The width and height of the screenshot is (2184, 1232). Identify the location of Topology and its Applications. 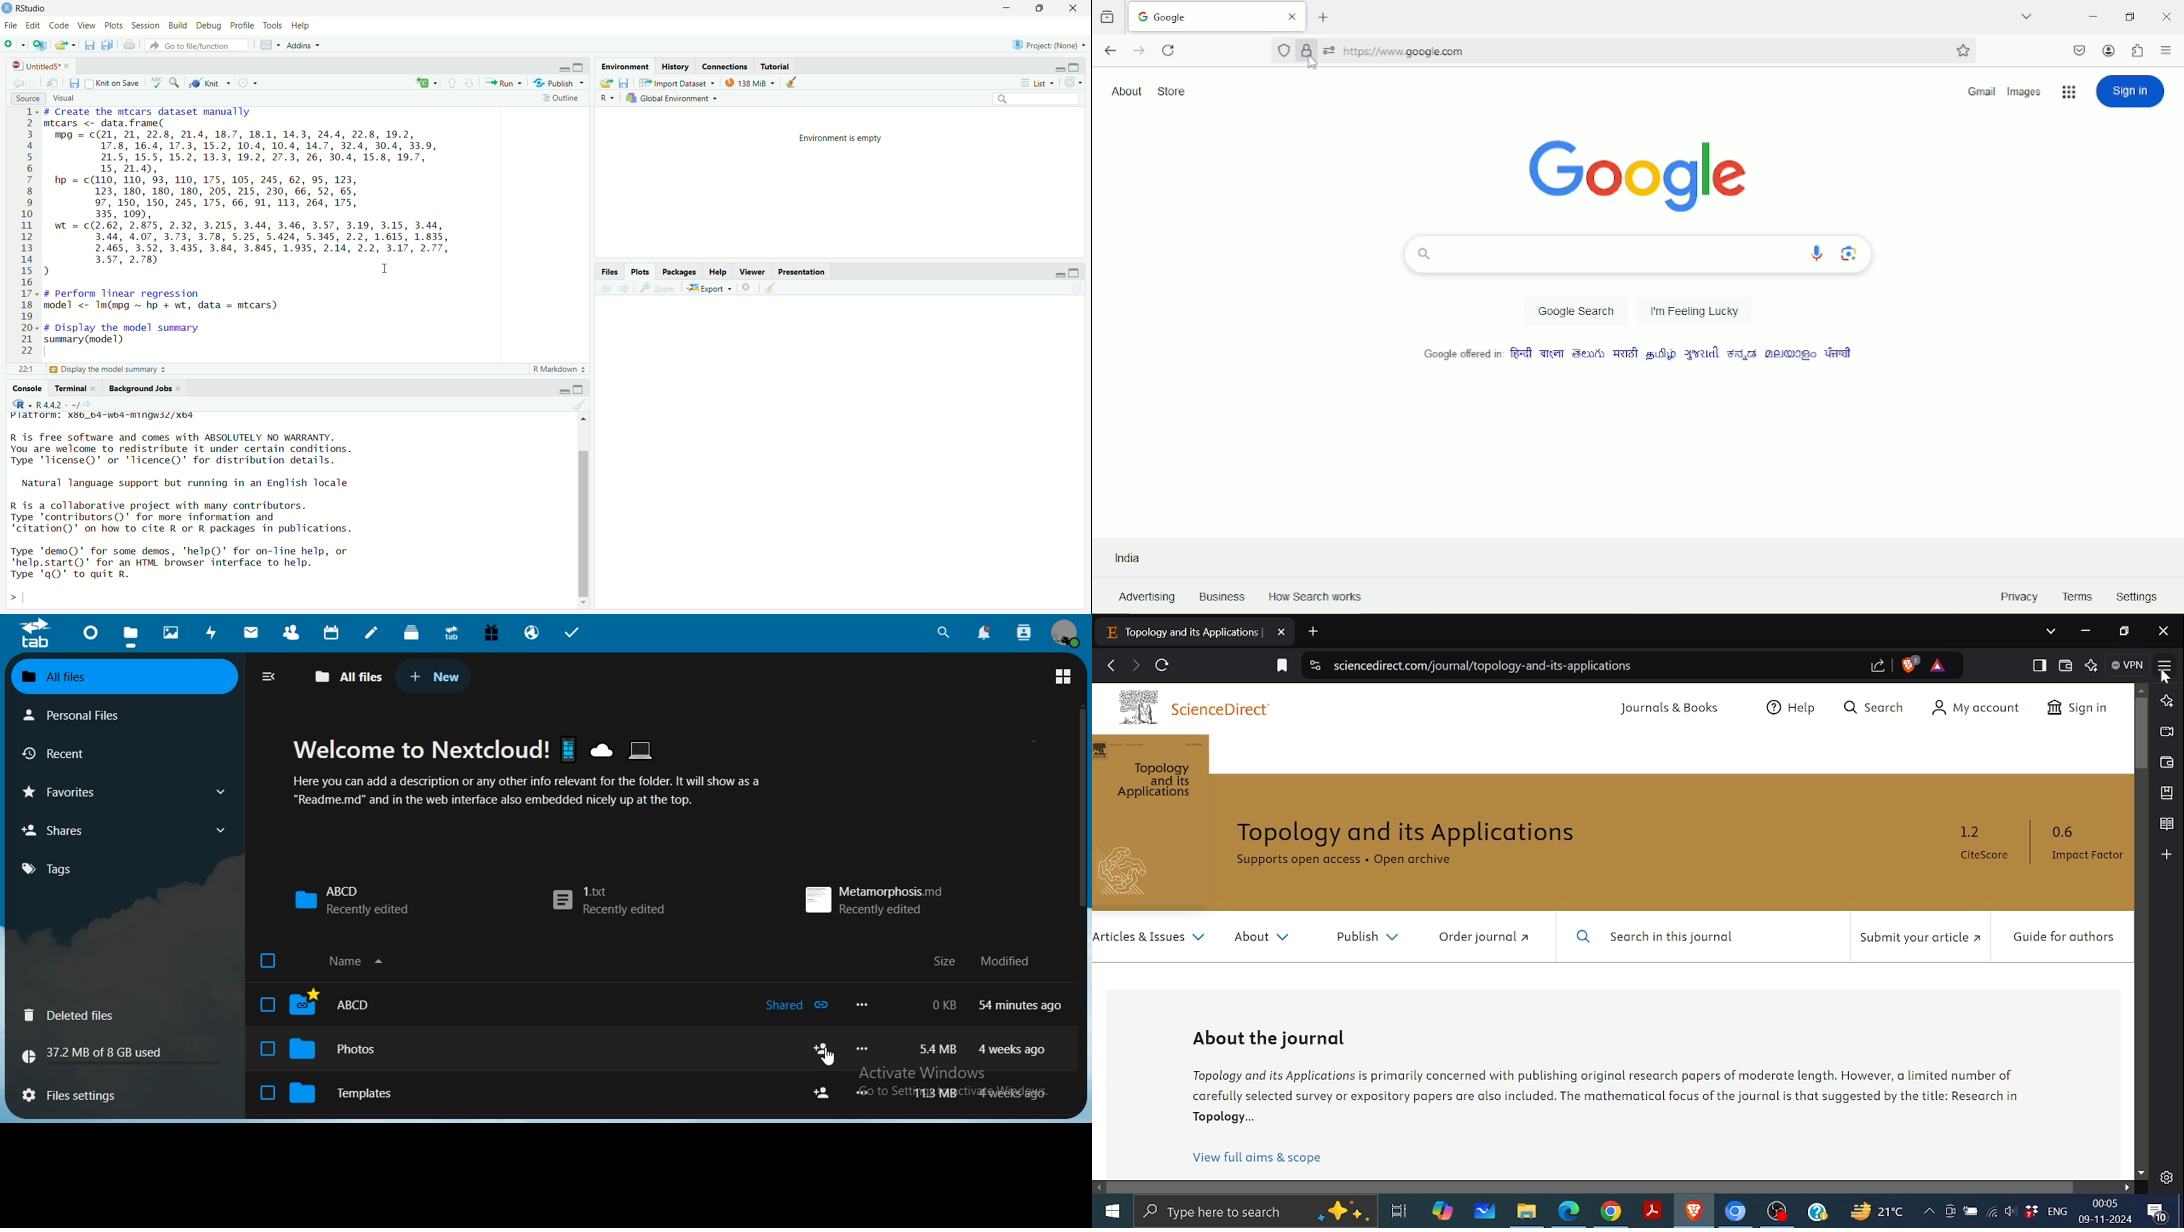
(1408, 835).